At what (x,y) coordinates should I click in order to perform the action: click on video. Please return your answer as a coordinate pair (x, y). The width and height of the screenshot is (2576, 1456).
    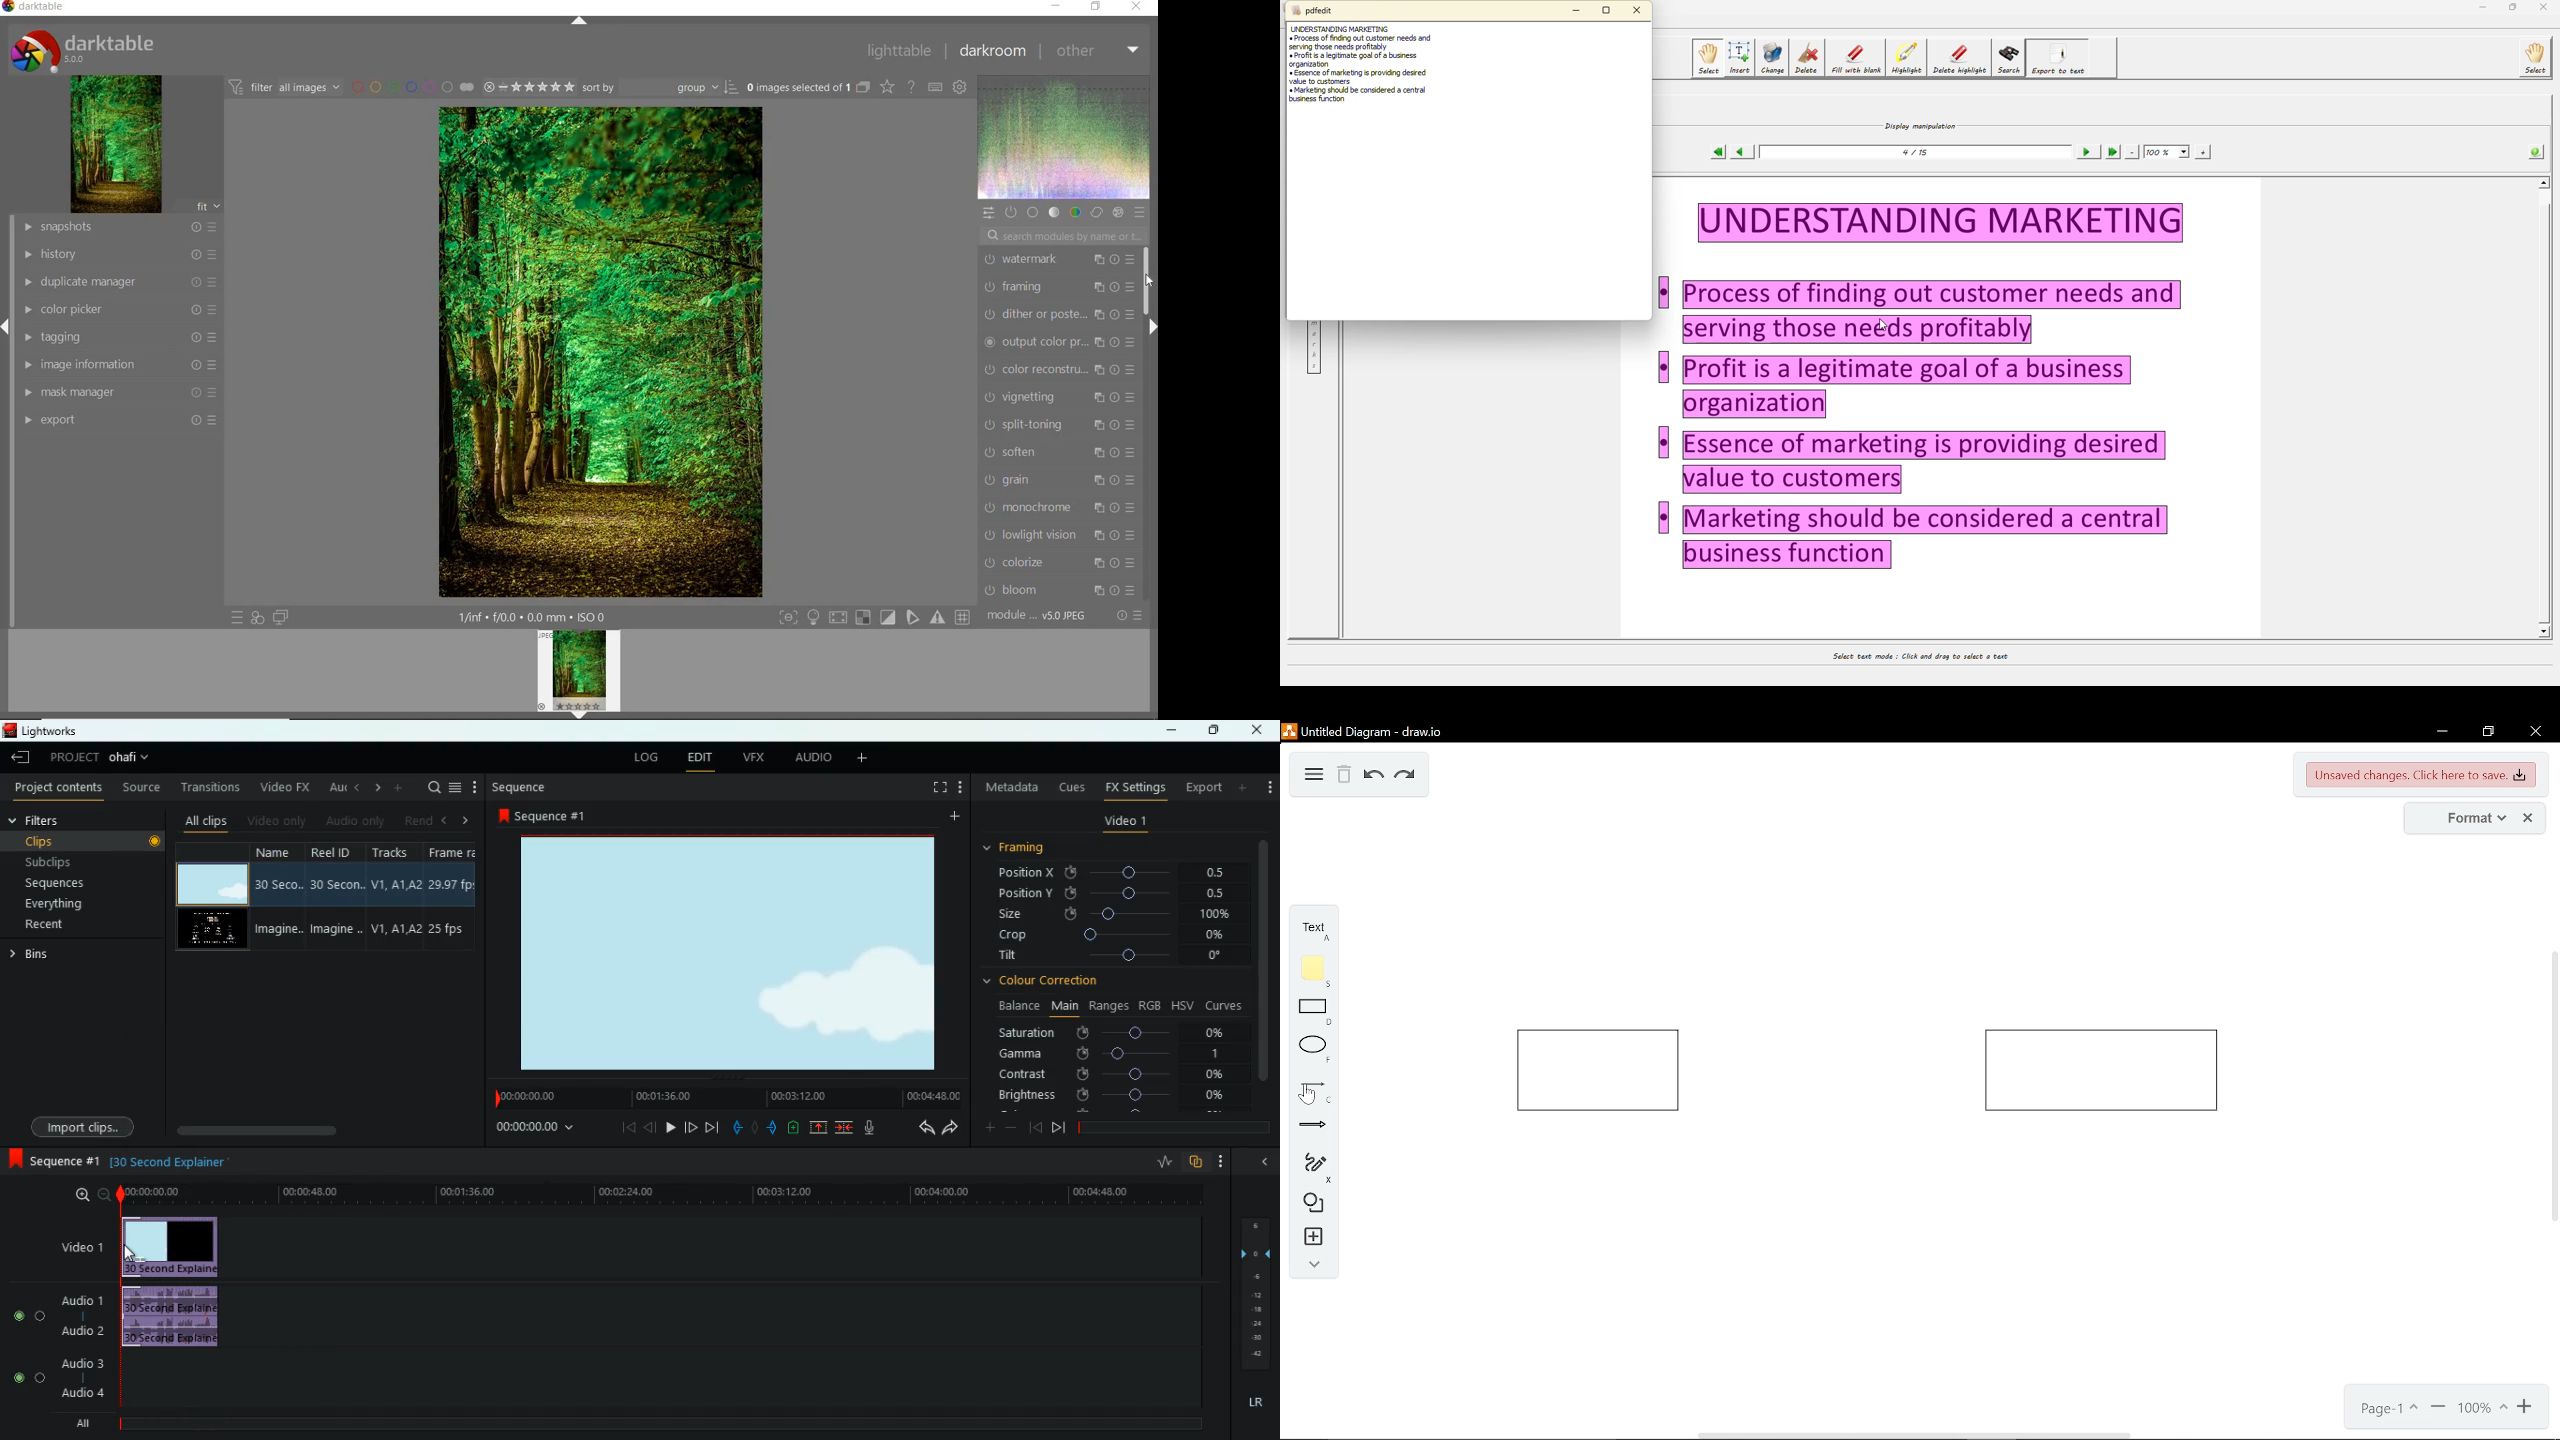
    Looking at the image, I should click on (170, 1248).